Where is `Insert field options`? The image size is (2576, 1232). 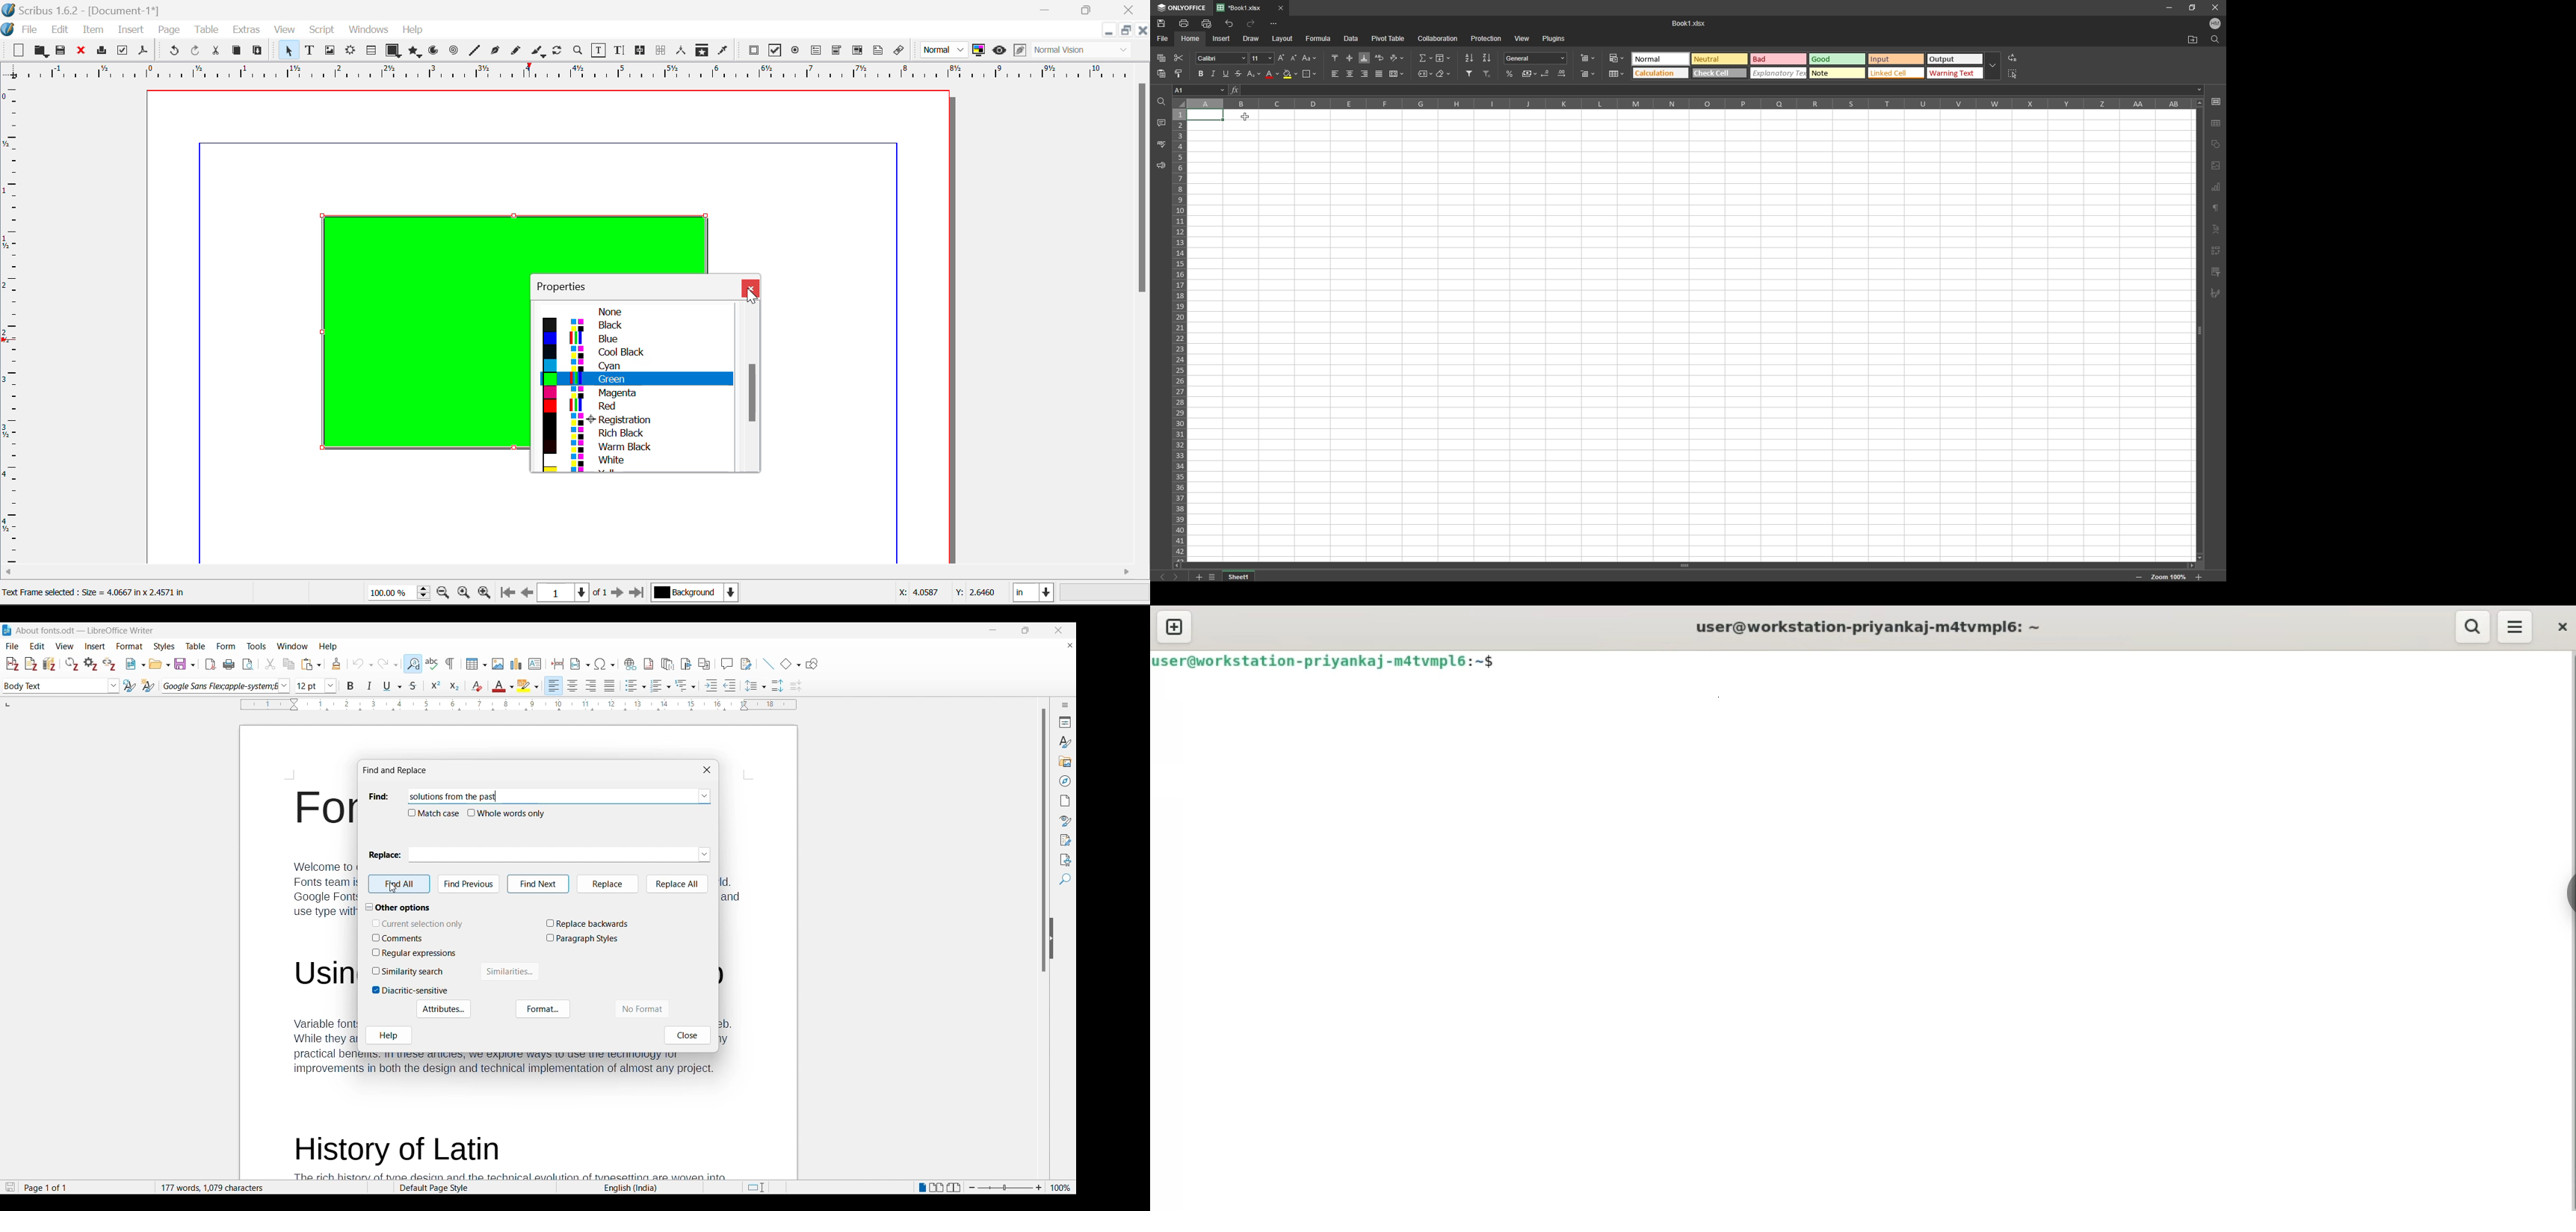
Insert field options is located at coordinates (580, 664).